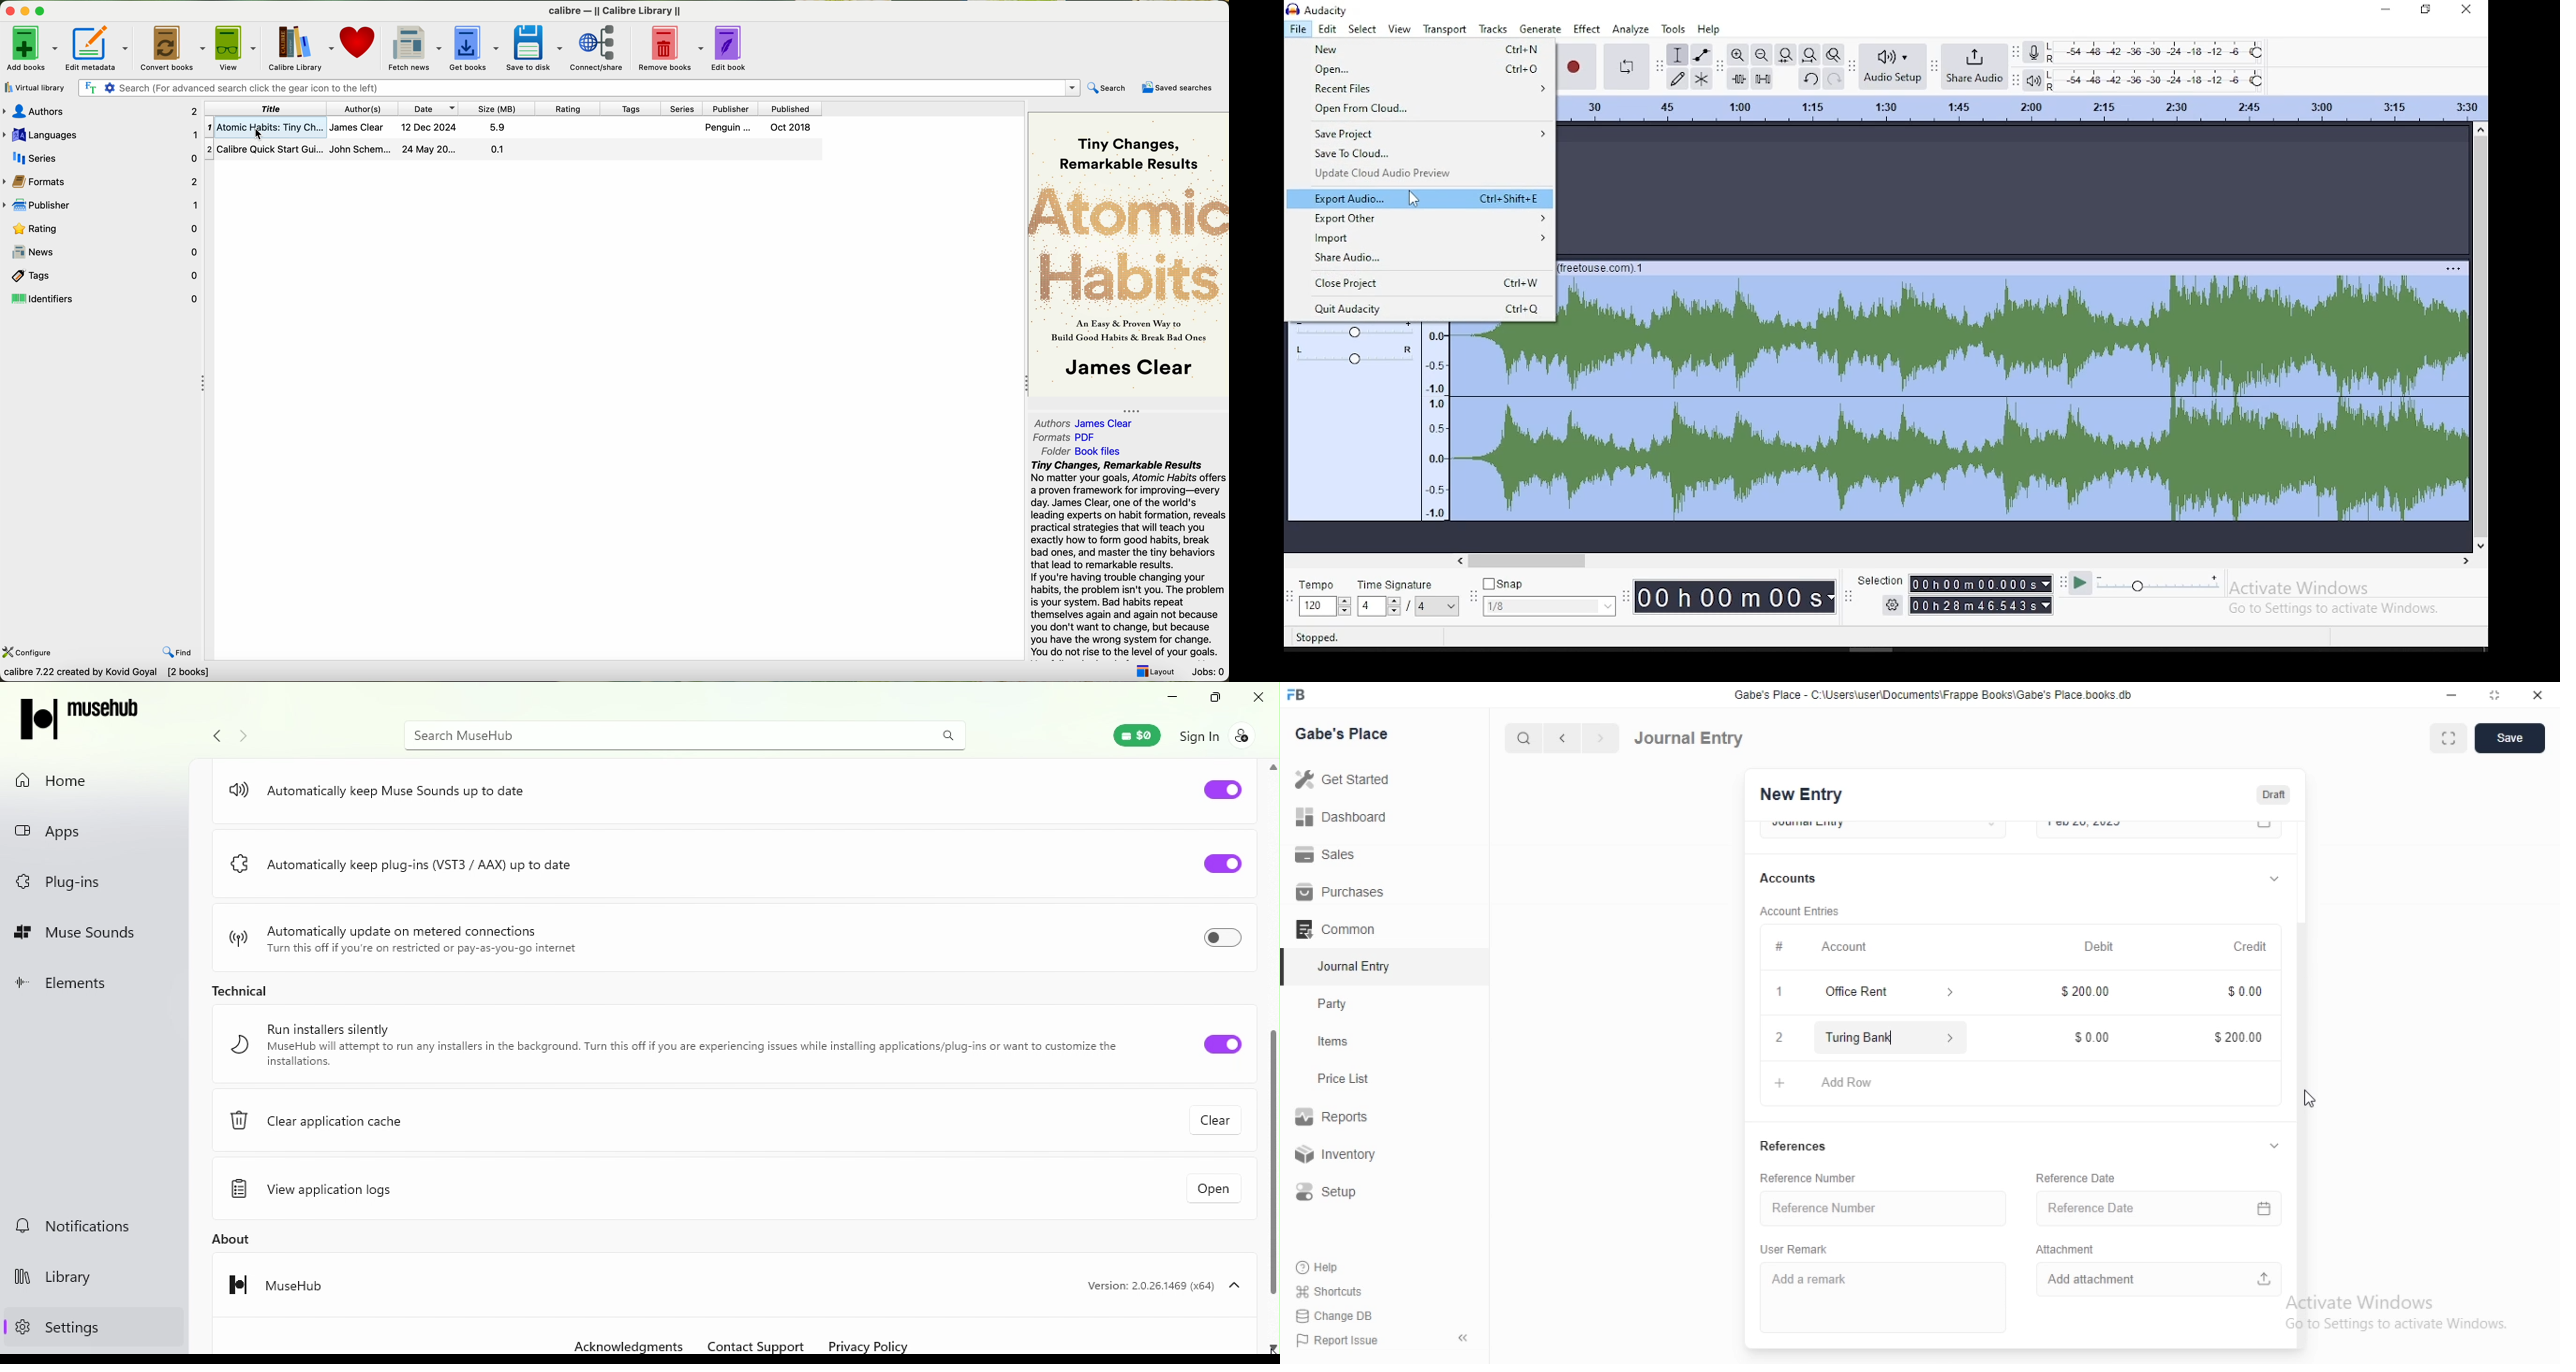 The width and height of the screenshot is (2576, 1372). I want to click on dropdown, so click(2272, 877).